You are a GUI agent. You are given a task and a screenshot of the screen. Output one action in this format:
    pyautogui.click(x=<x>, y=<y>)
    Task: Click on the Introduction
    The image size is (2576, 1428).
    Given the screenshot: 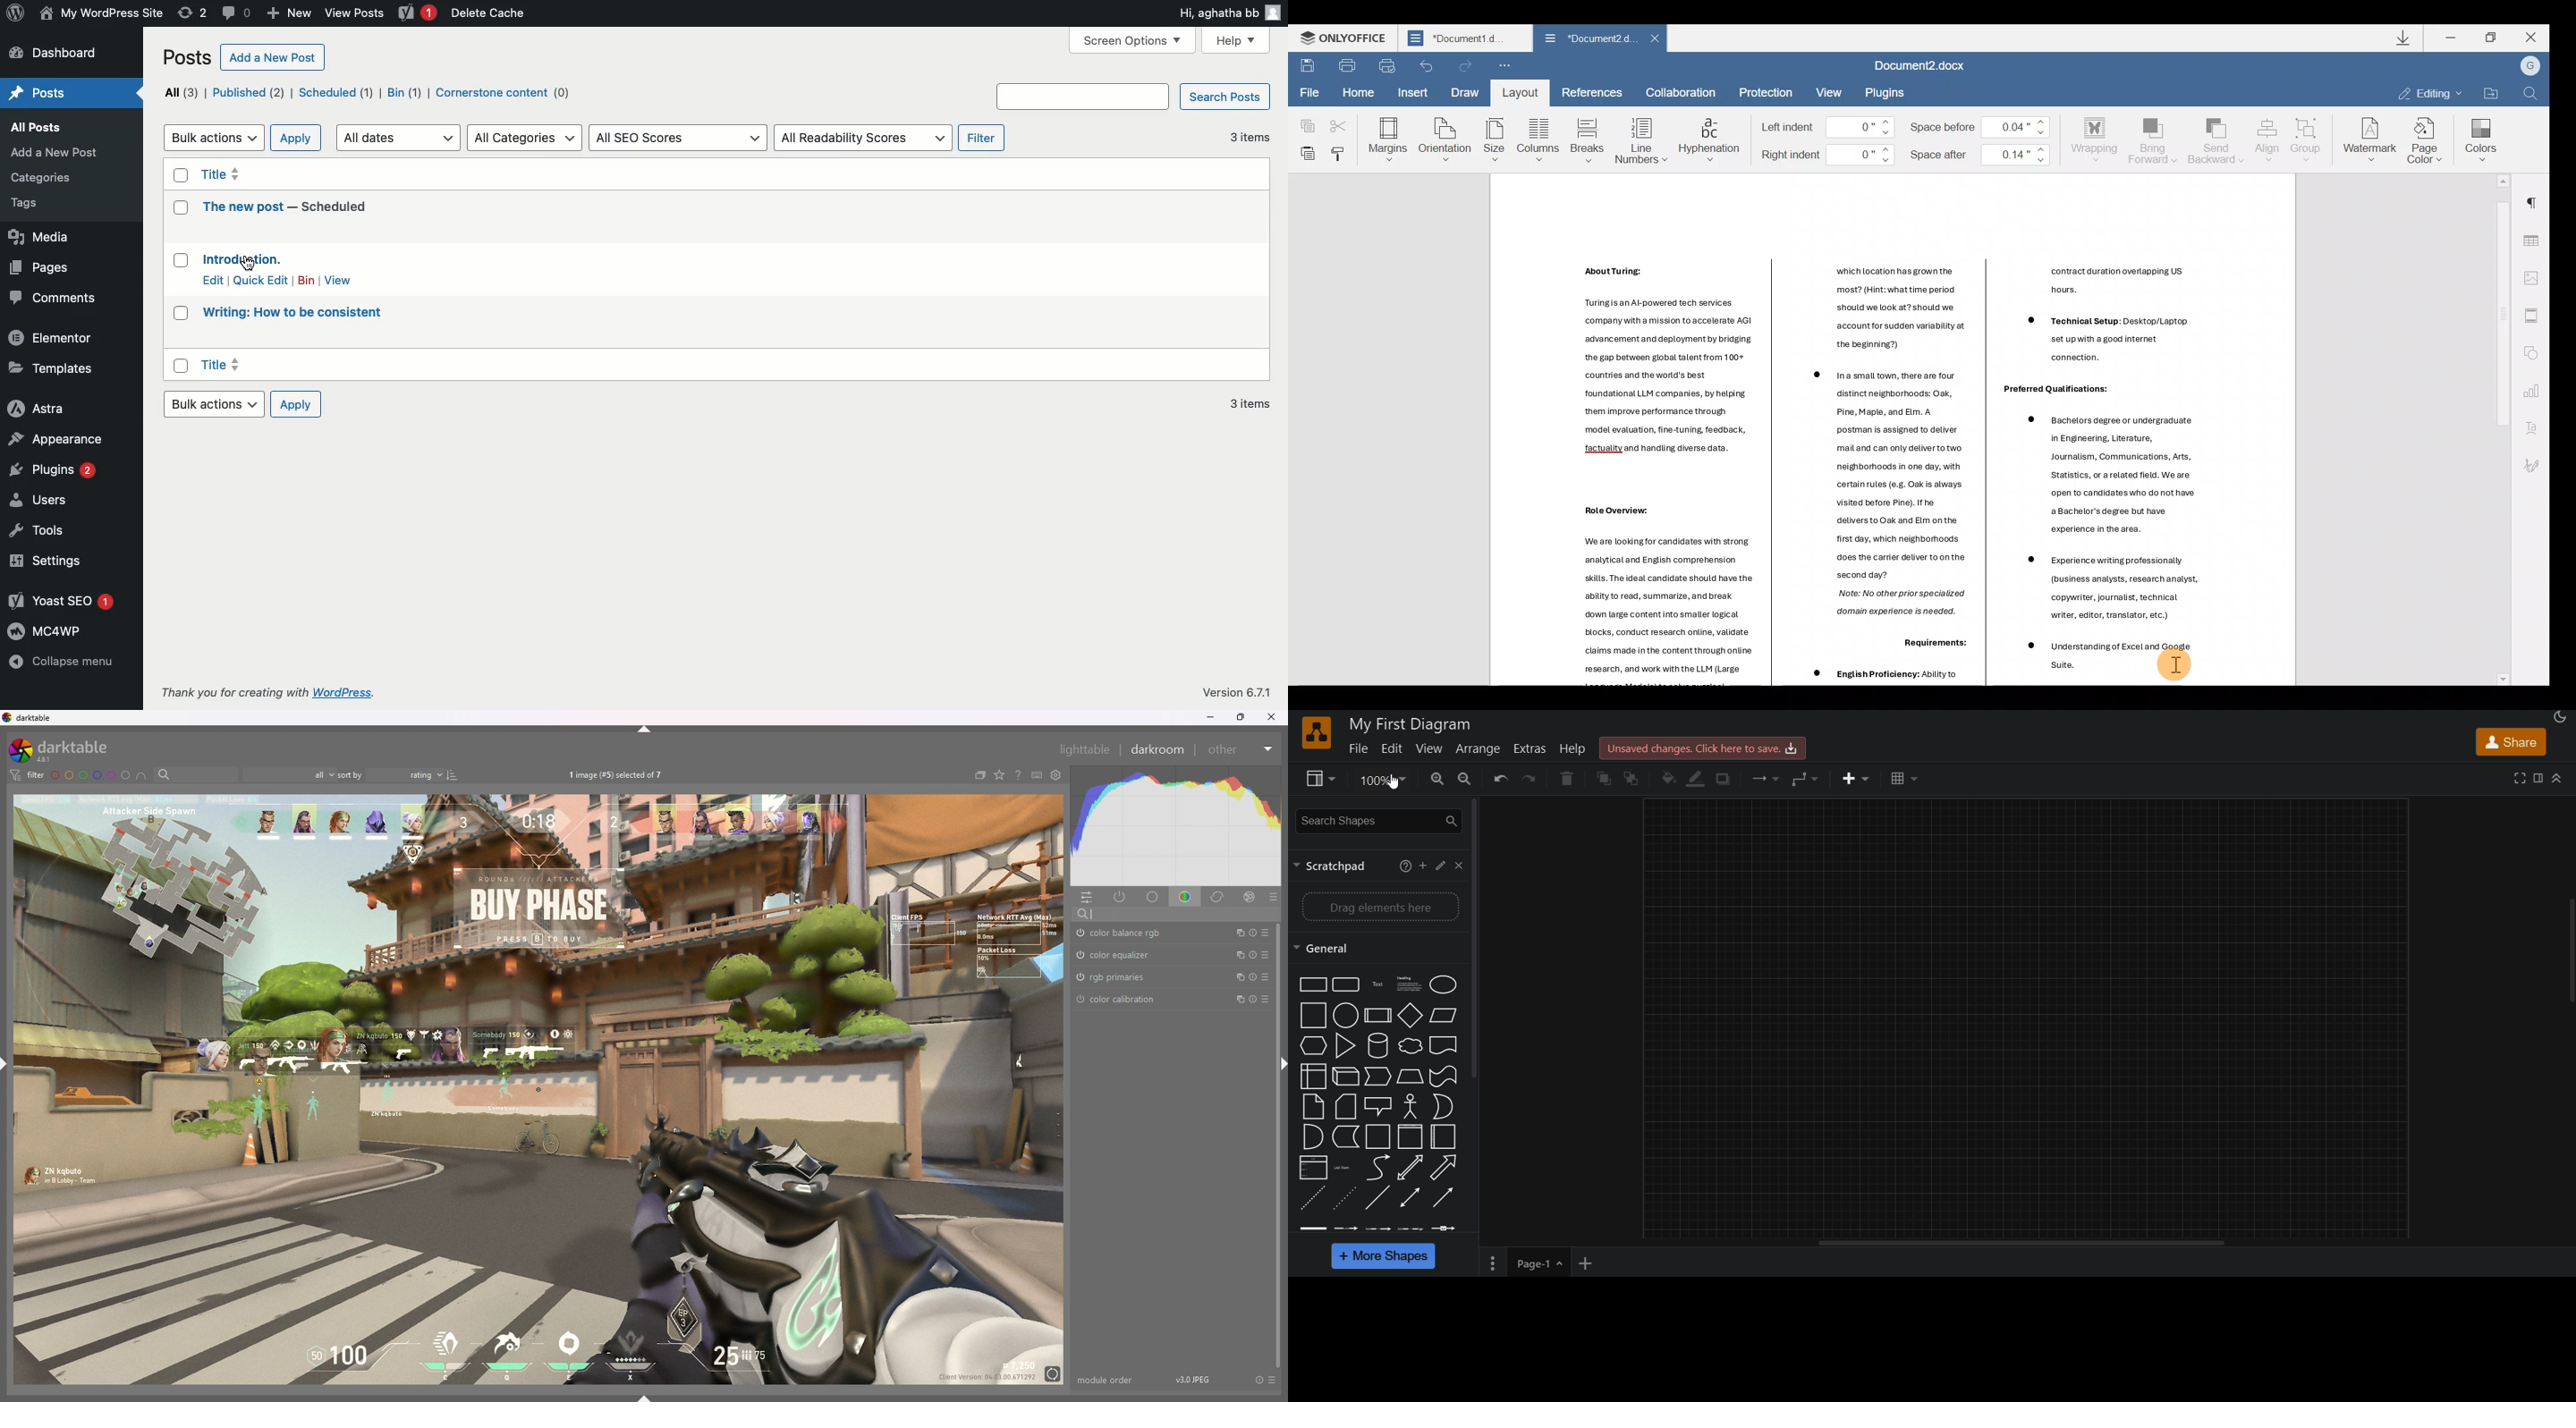 What is the action you would take?
    pyautogui.click(x=242, y=258)
    